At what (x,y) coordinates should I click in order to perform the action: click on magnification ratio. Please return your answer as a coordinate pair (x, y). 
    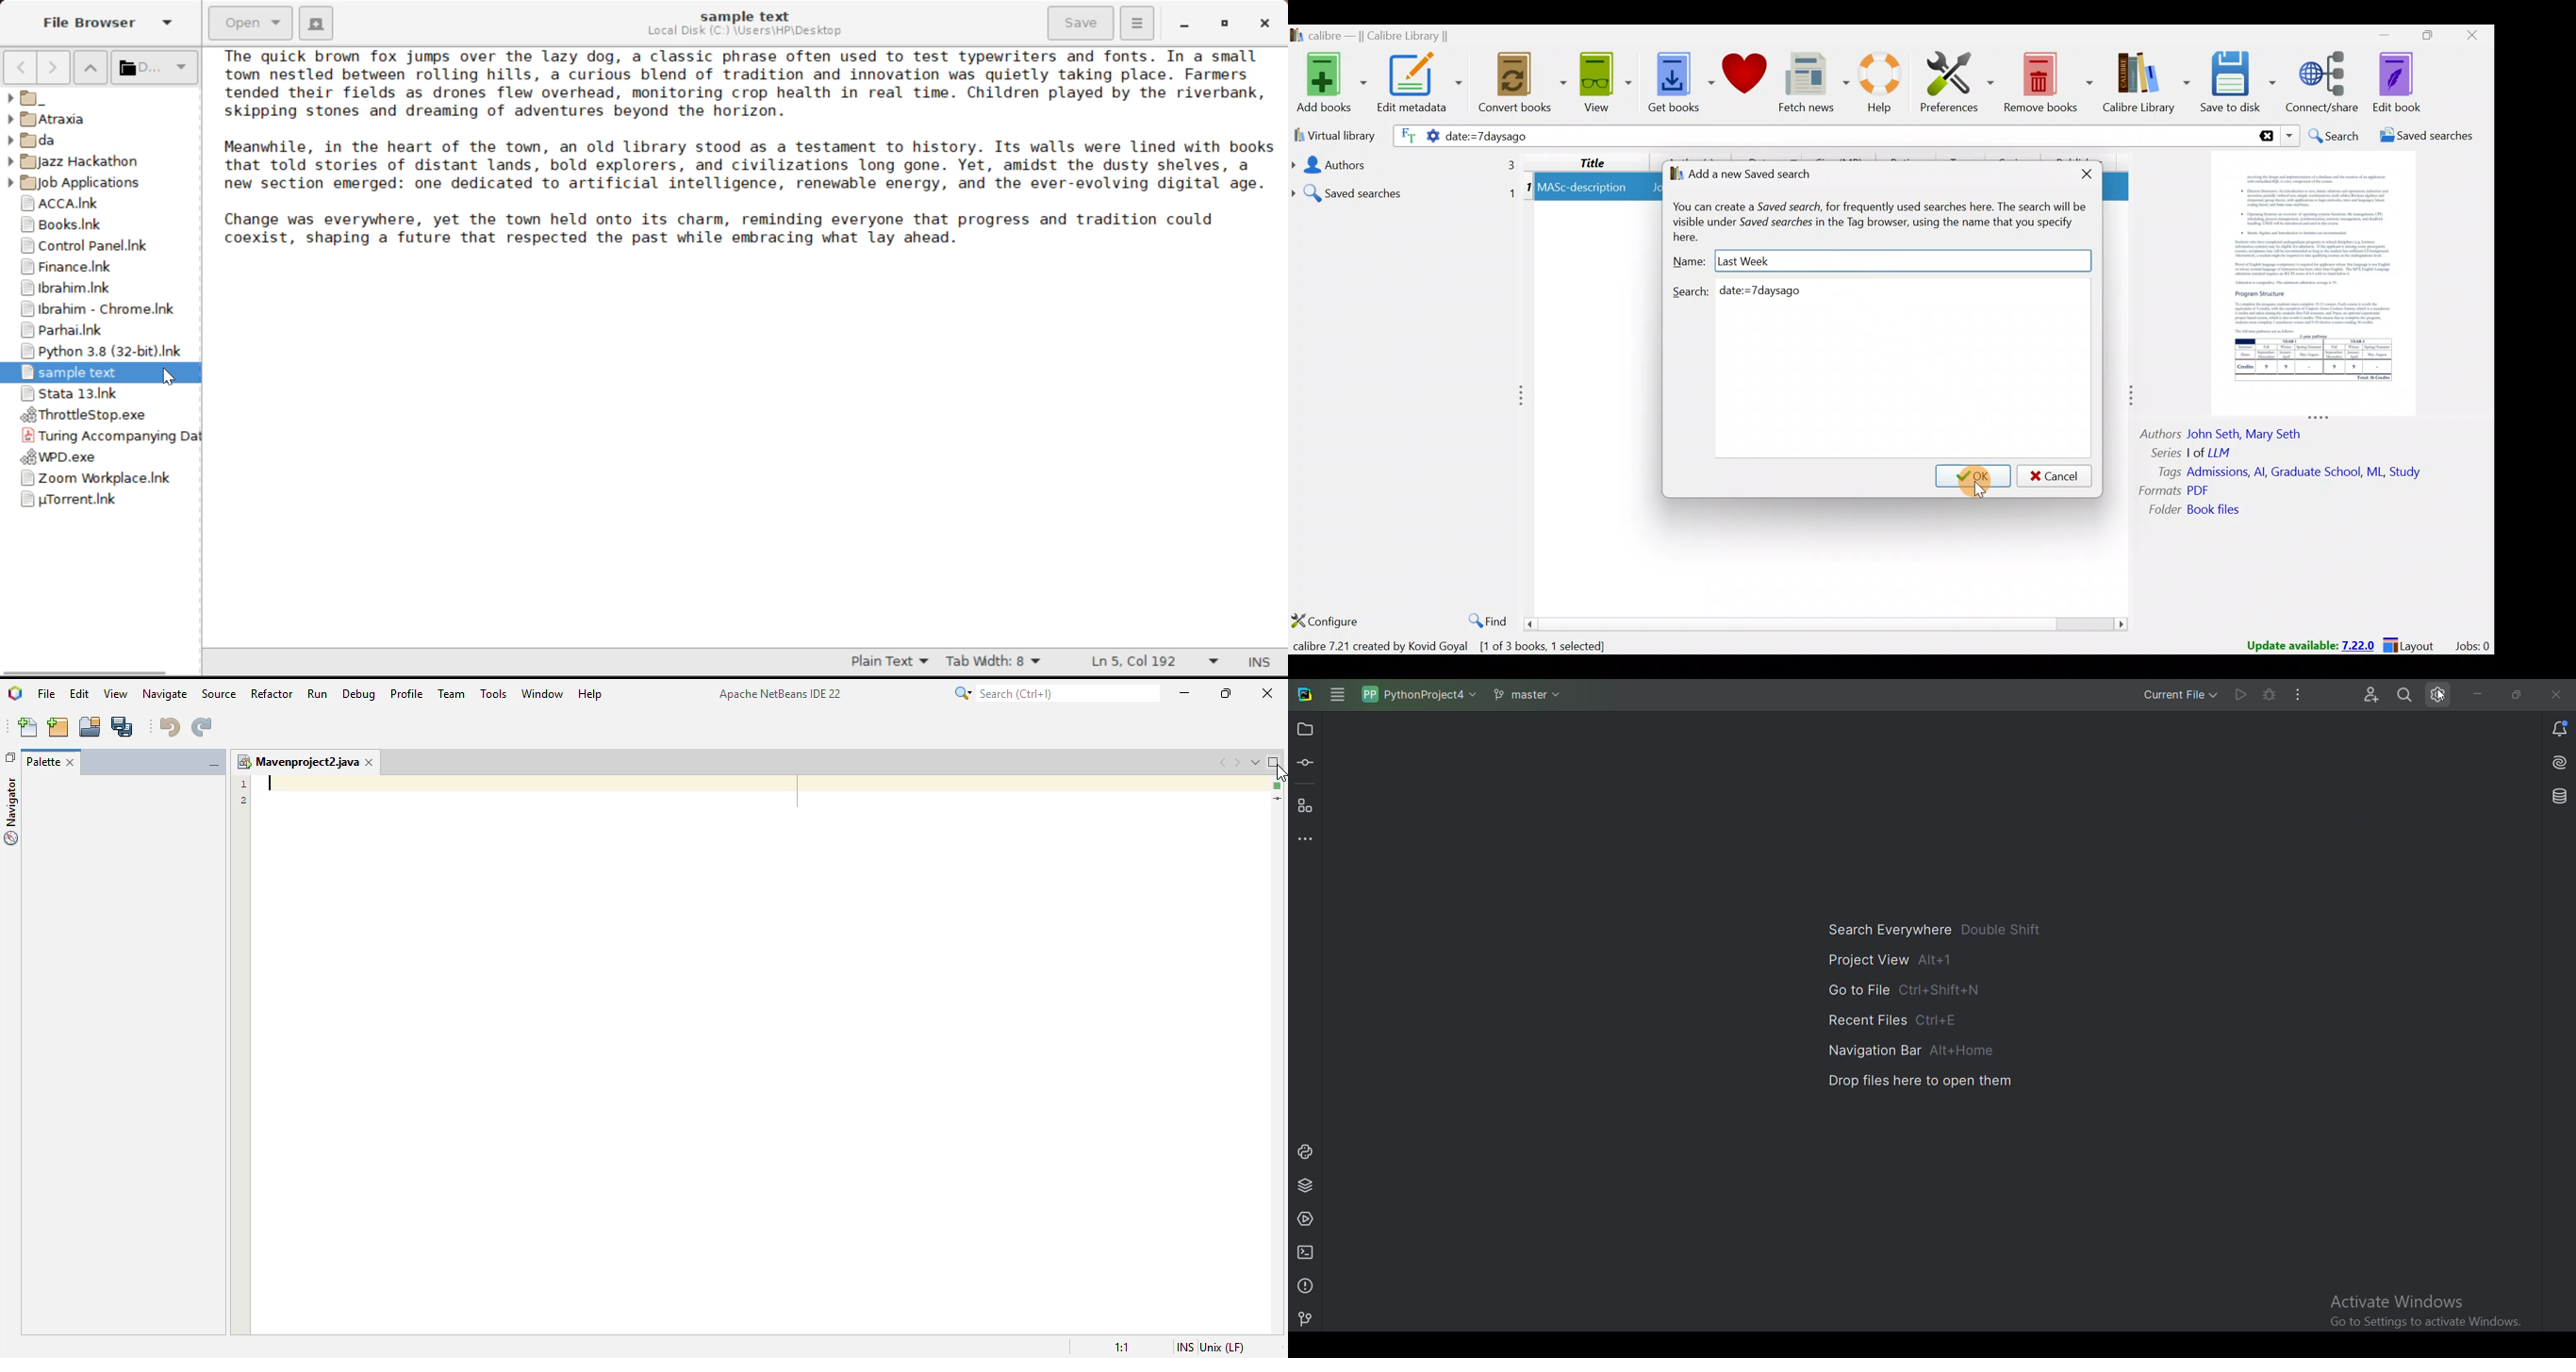
    Looking at the image, I should click on (1122, 1347).